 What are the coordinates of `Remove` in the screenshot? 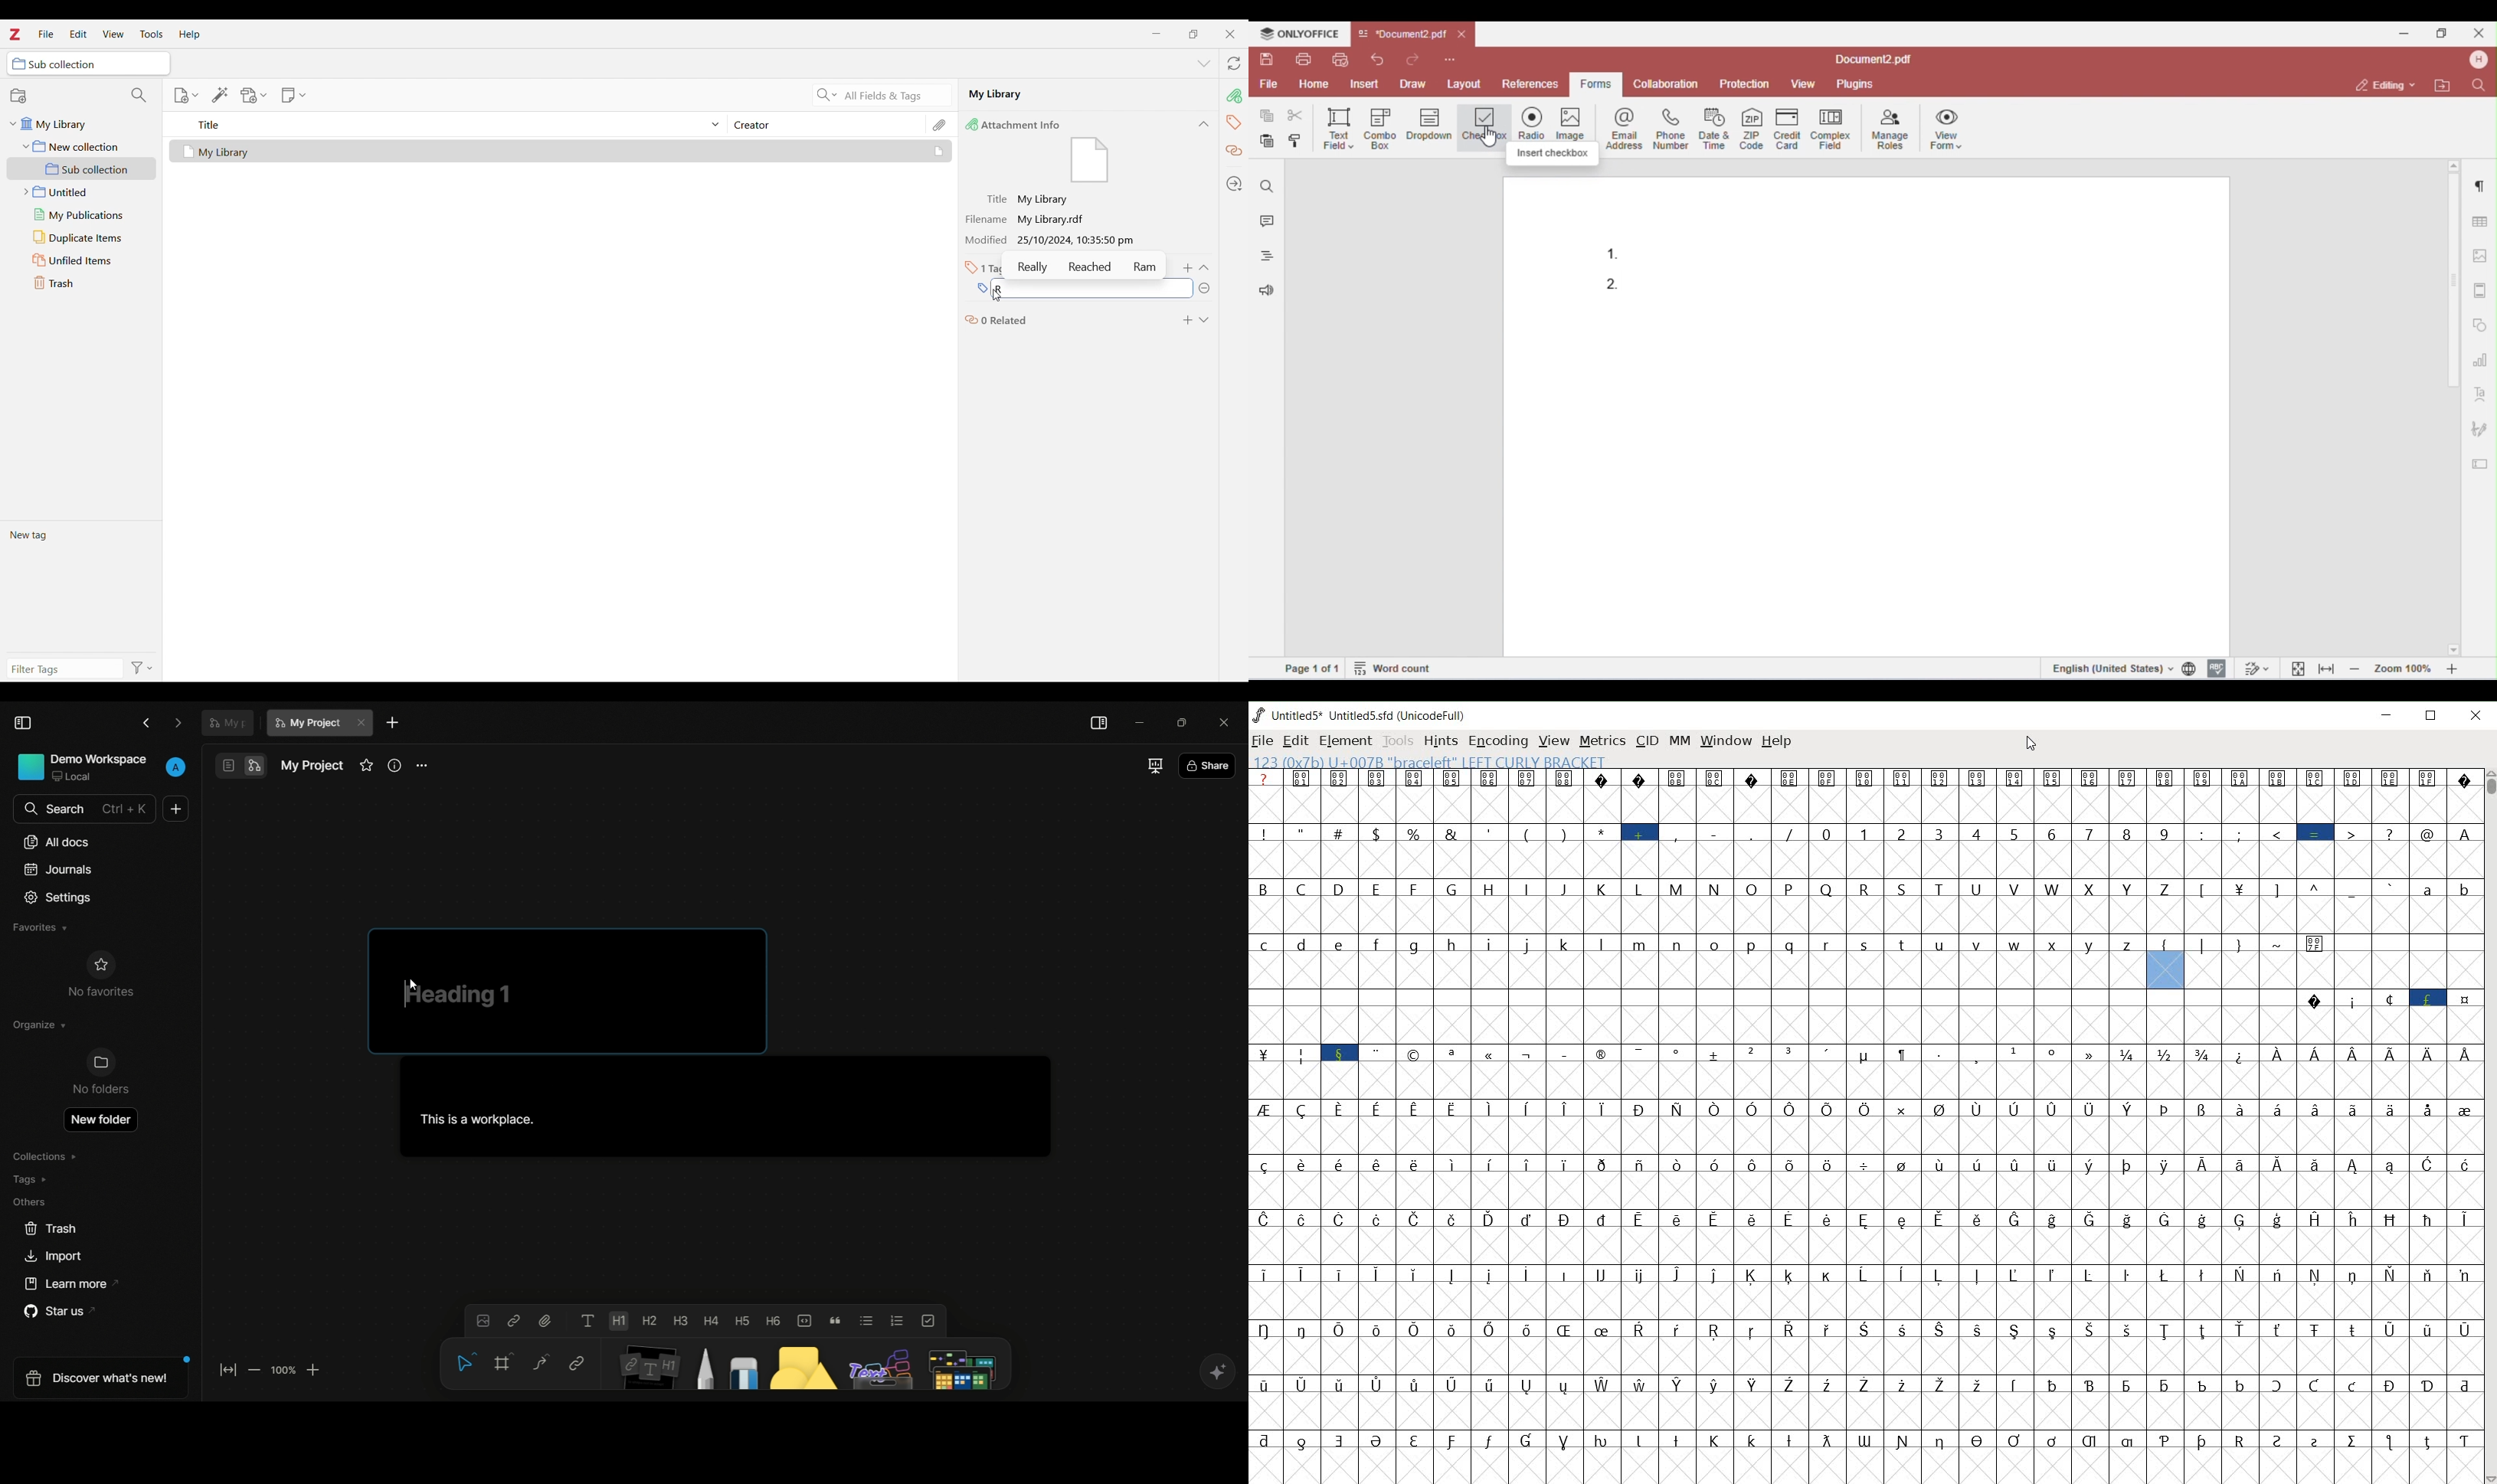 It's located at (1204, 289).